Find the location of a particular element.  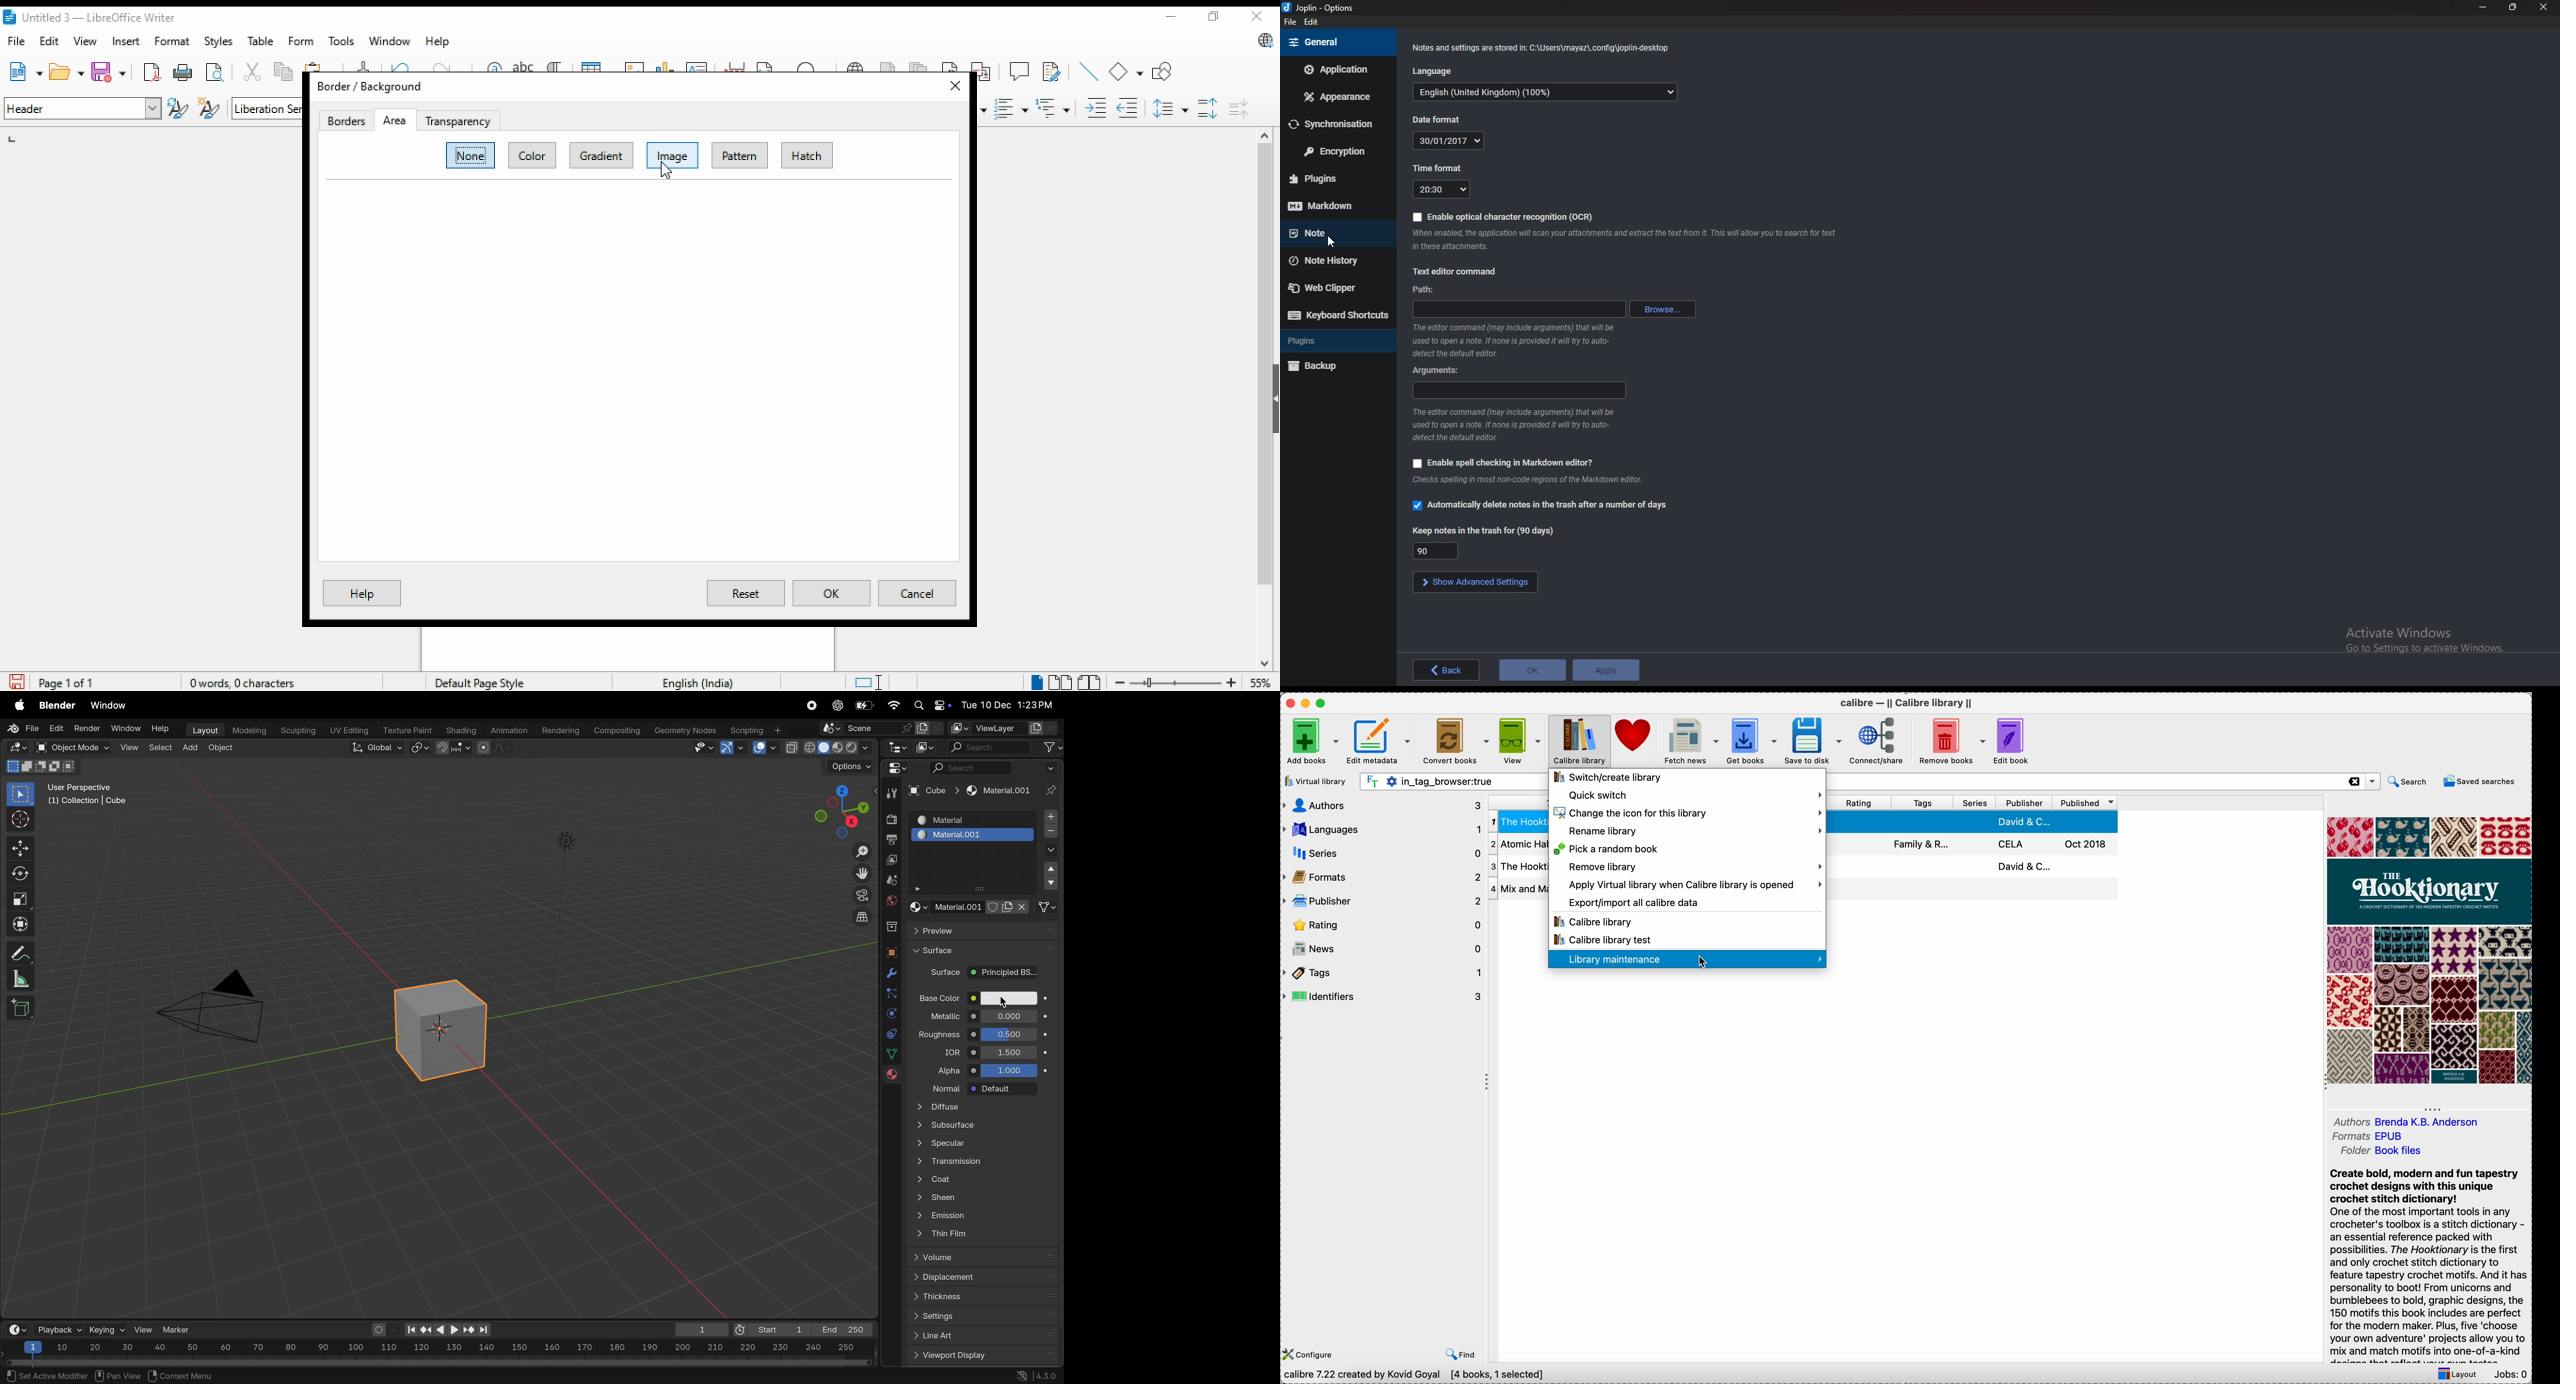

toggle cursor is located at coordinates (871, 682).